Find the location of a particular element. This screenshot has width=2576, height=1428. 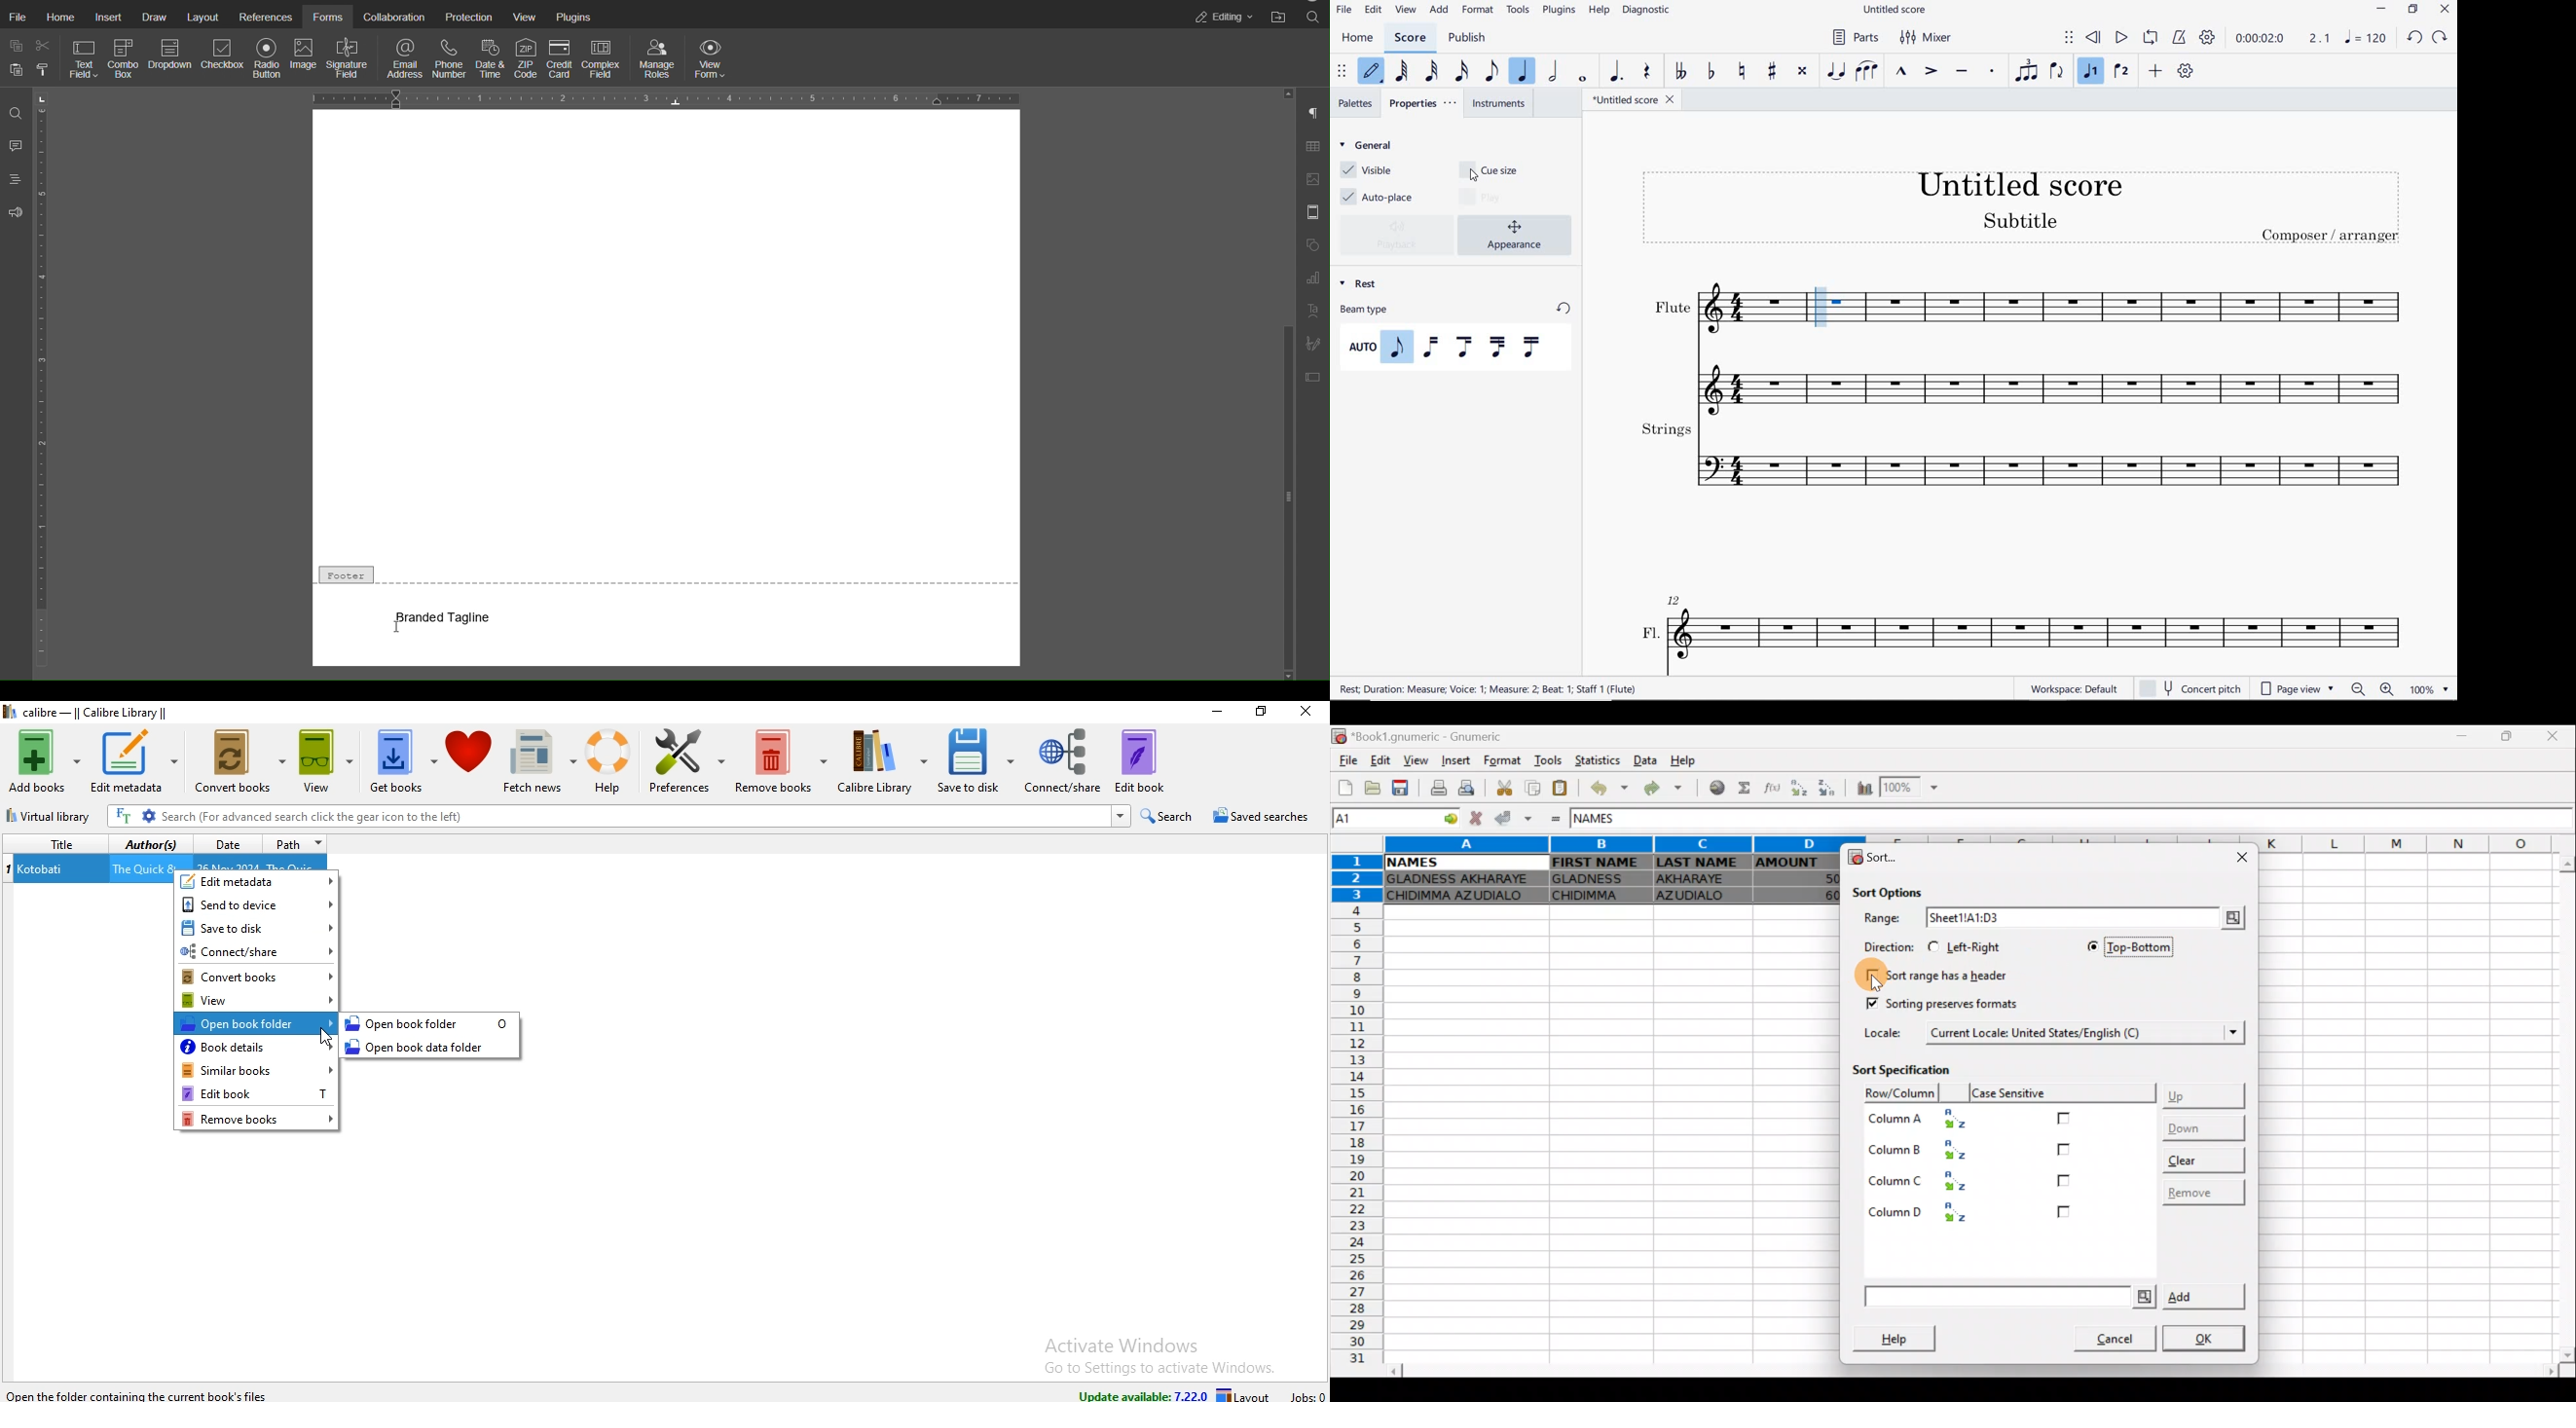

Top-bottom is located at coordinates (2125, 946).